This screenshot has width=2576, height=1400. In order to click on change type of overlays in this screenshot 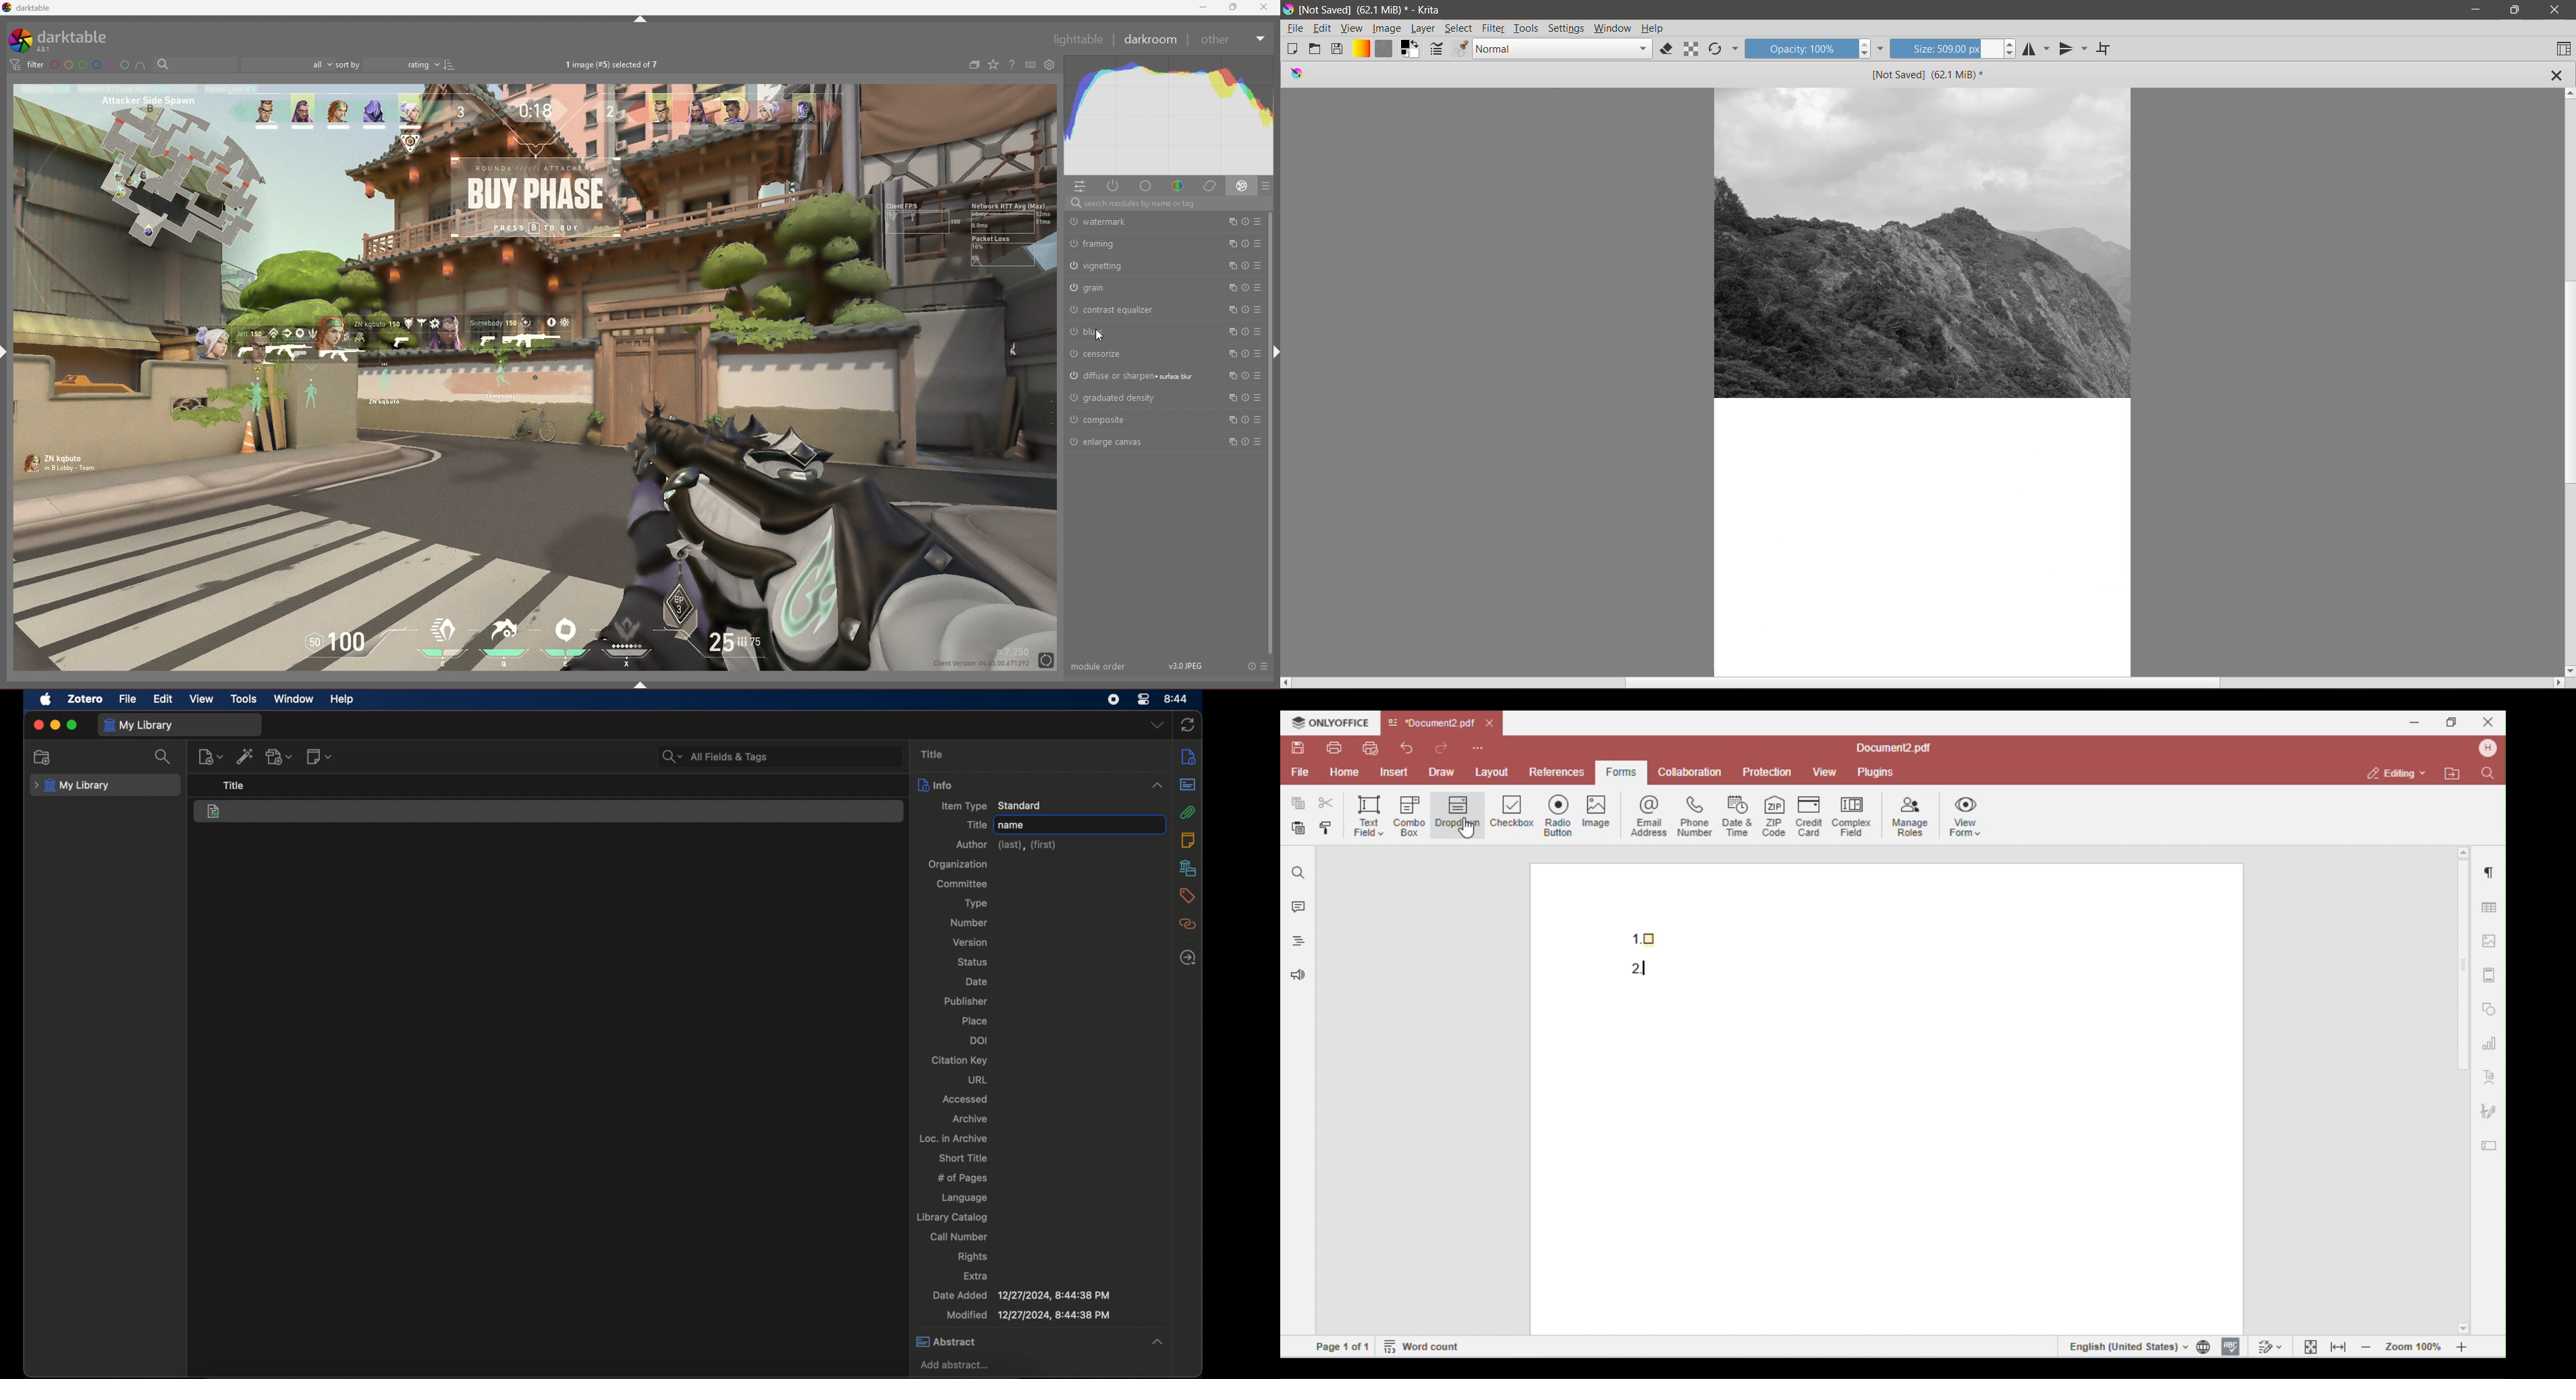, I will do `click(995, 64)`.